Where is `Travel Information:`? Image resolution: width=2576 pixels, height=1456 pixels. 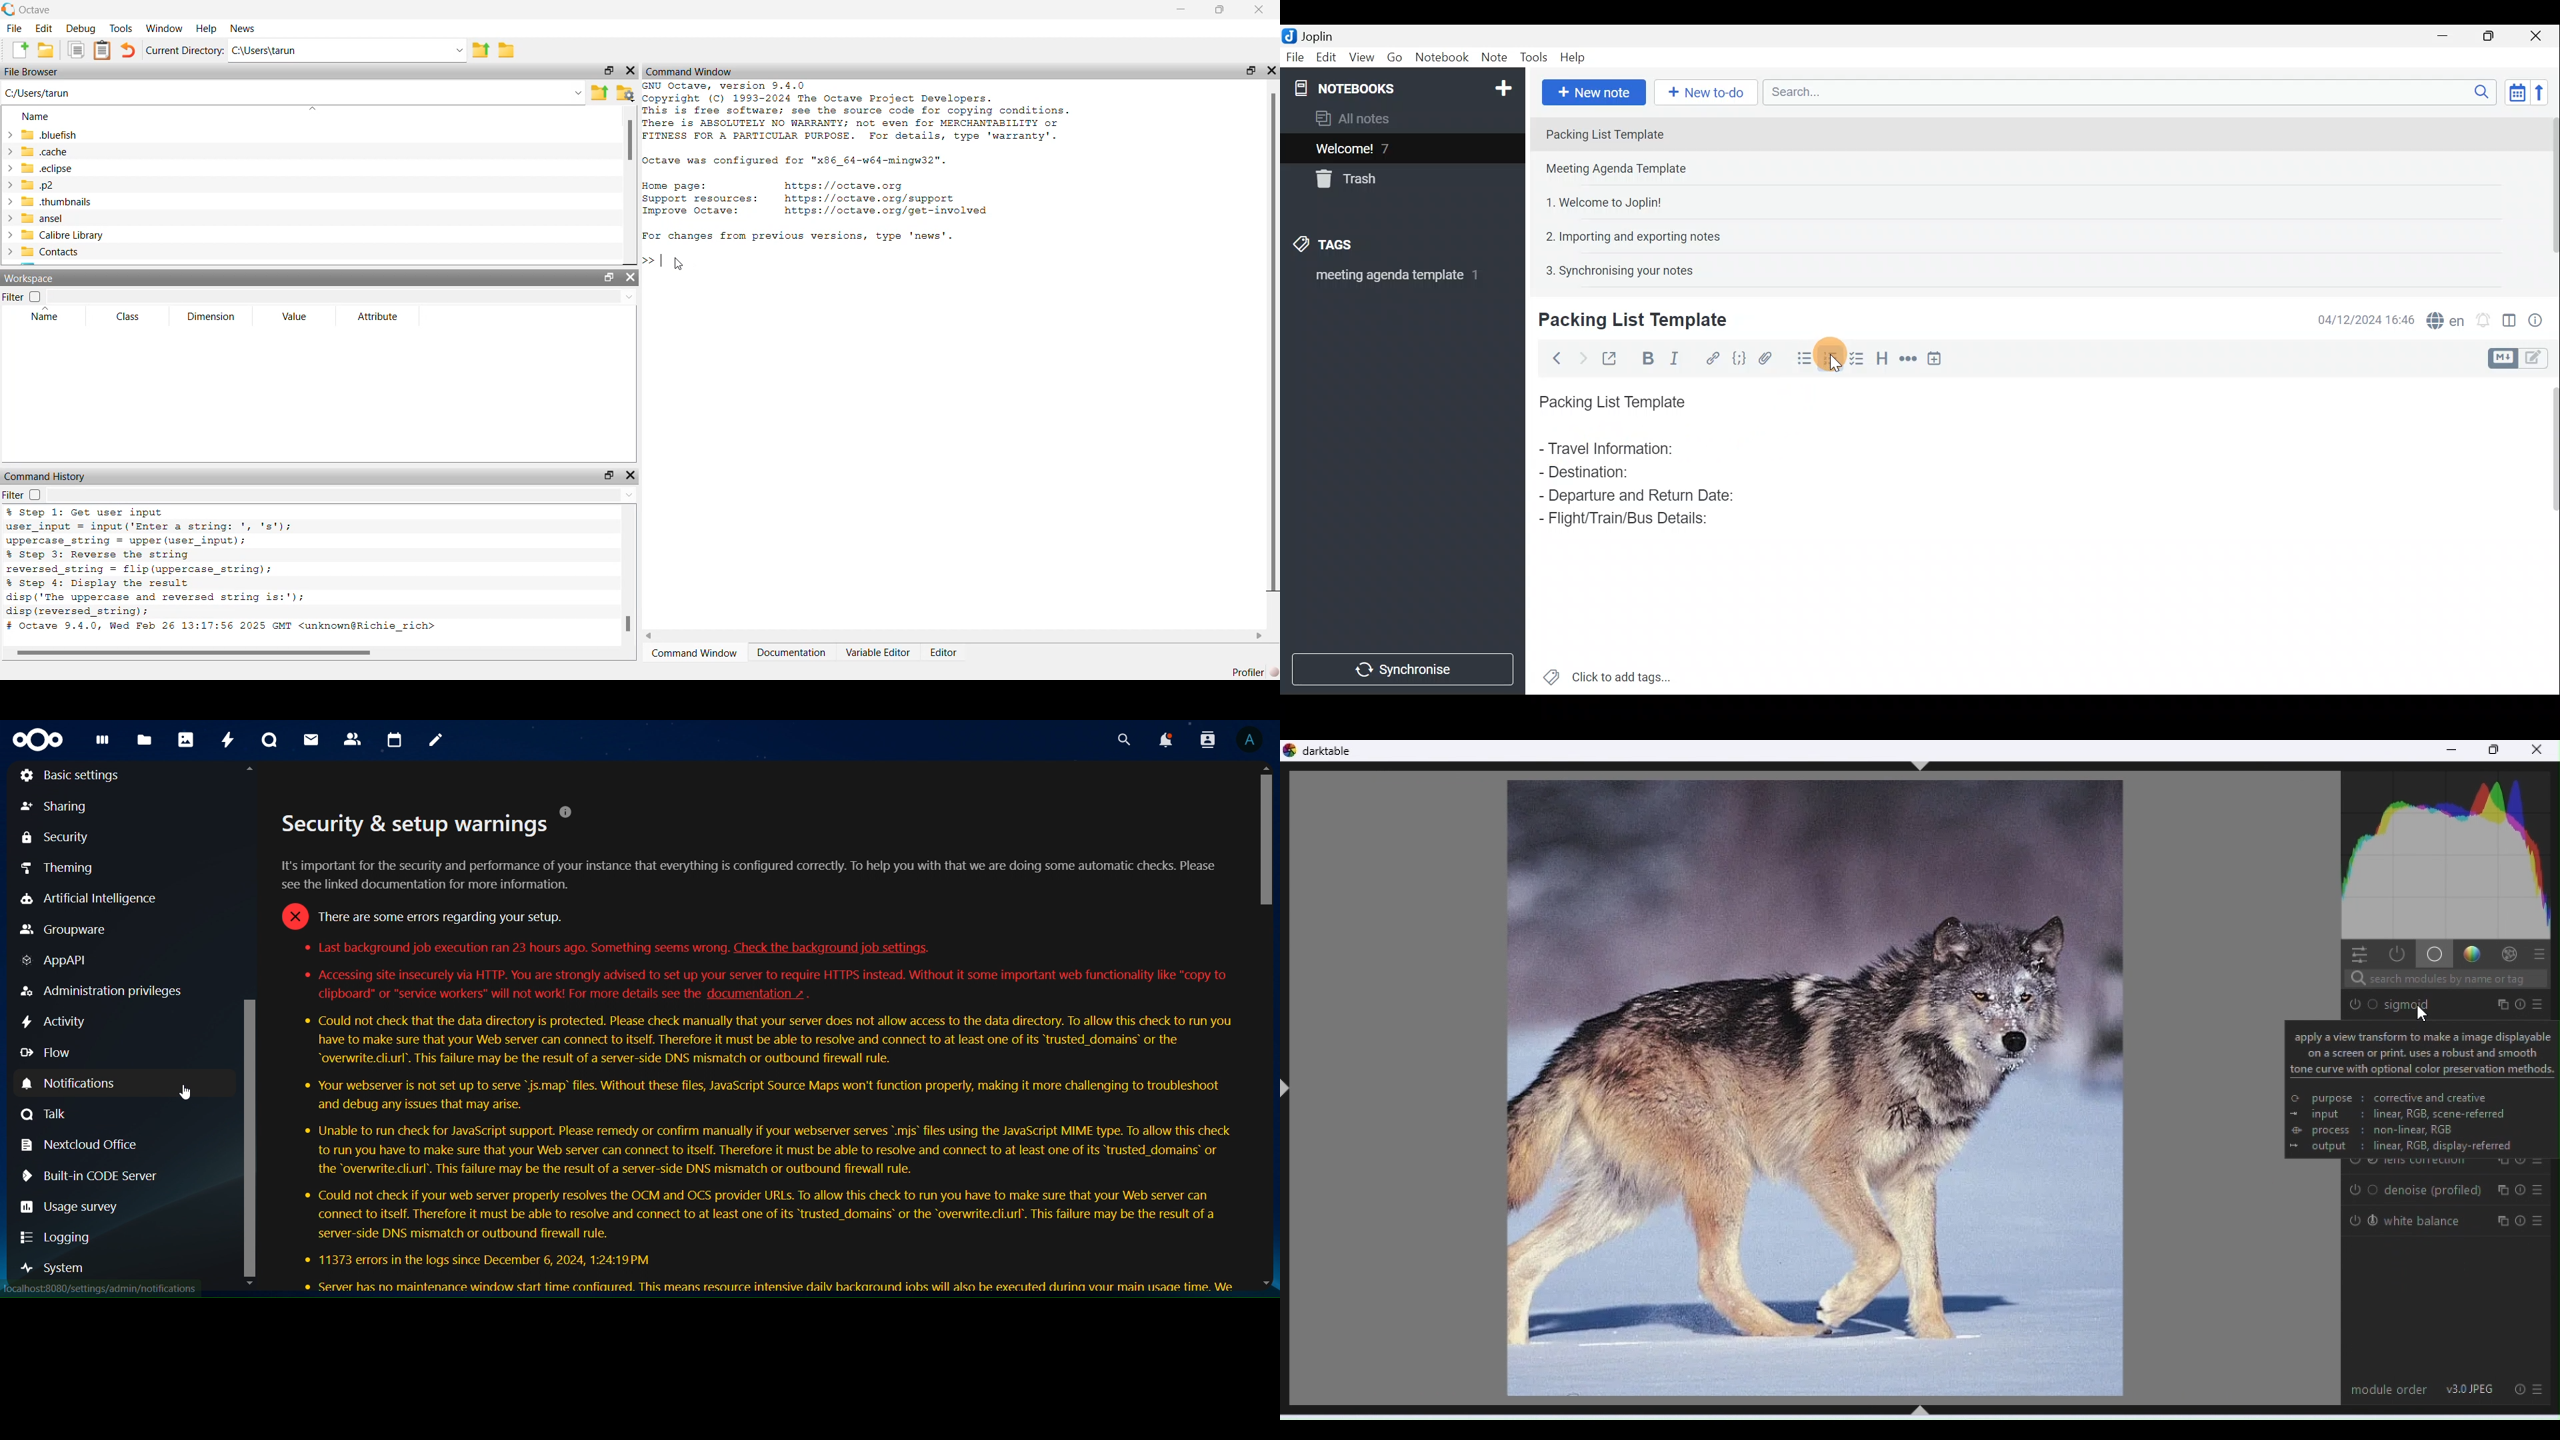
Travel Information: is located at coordinates (1618, 450).